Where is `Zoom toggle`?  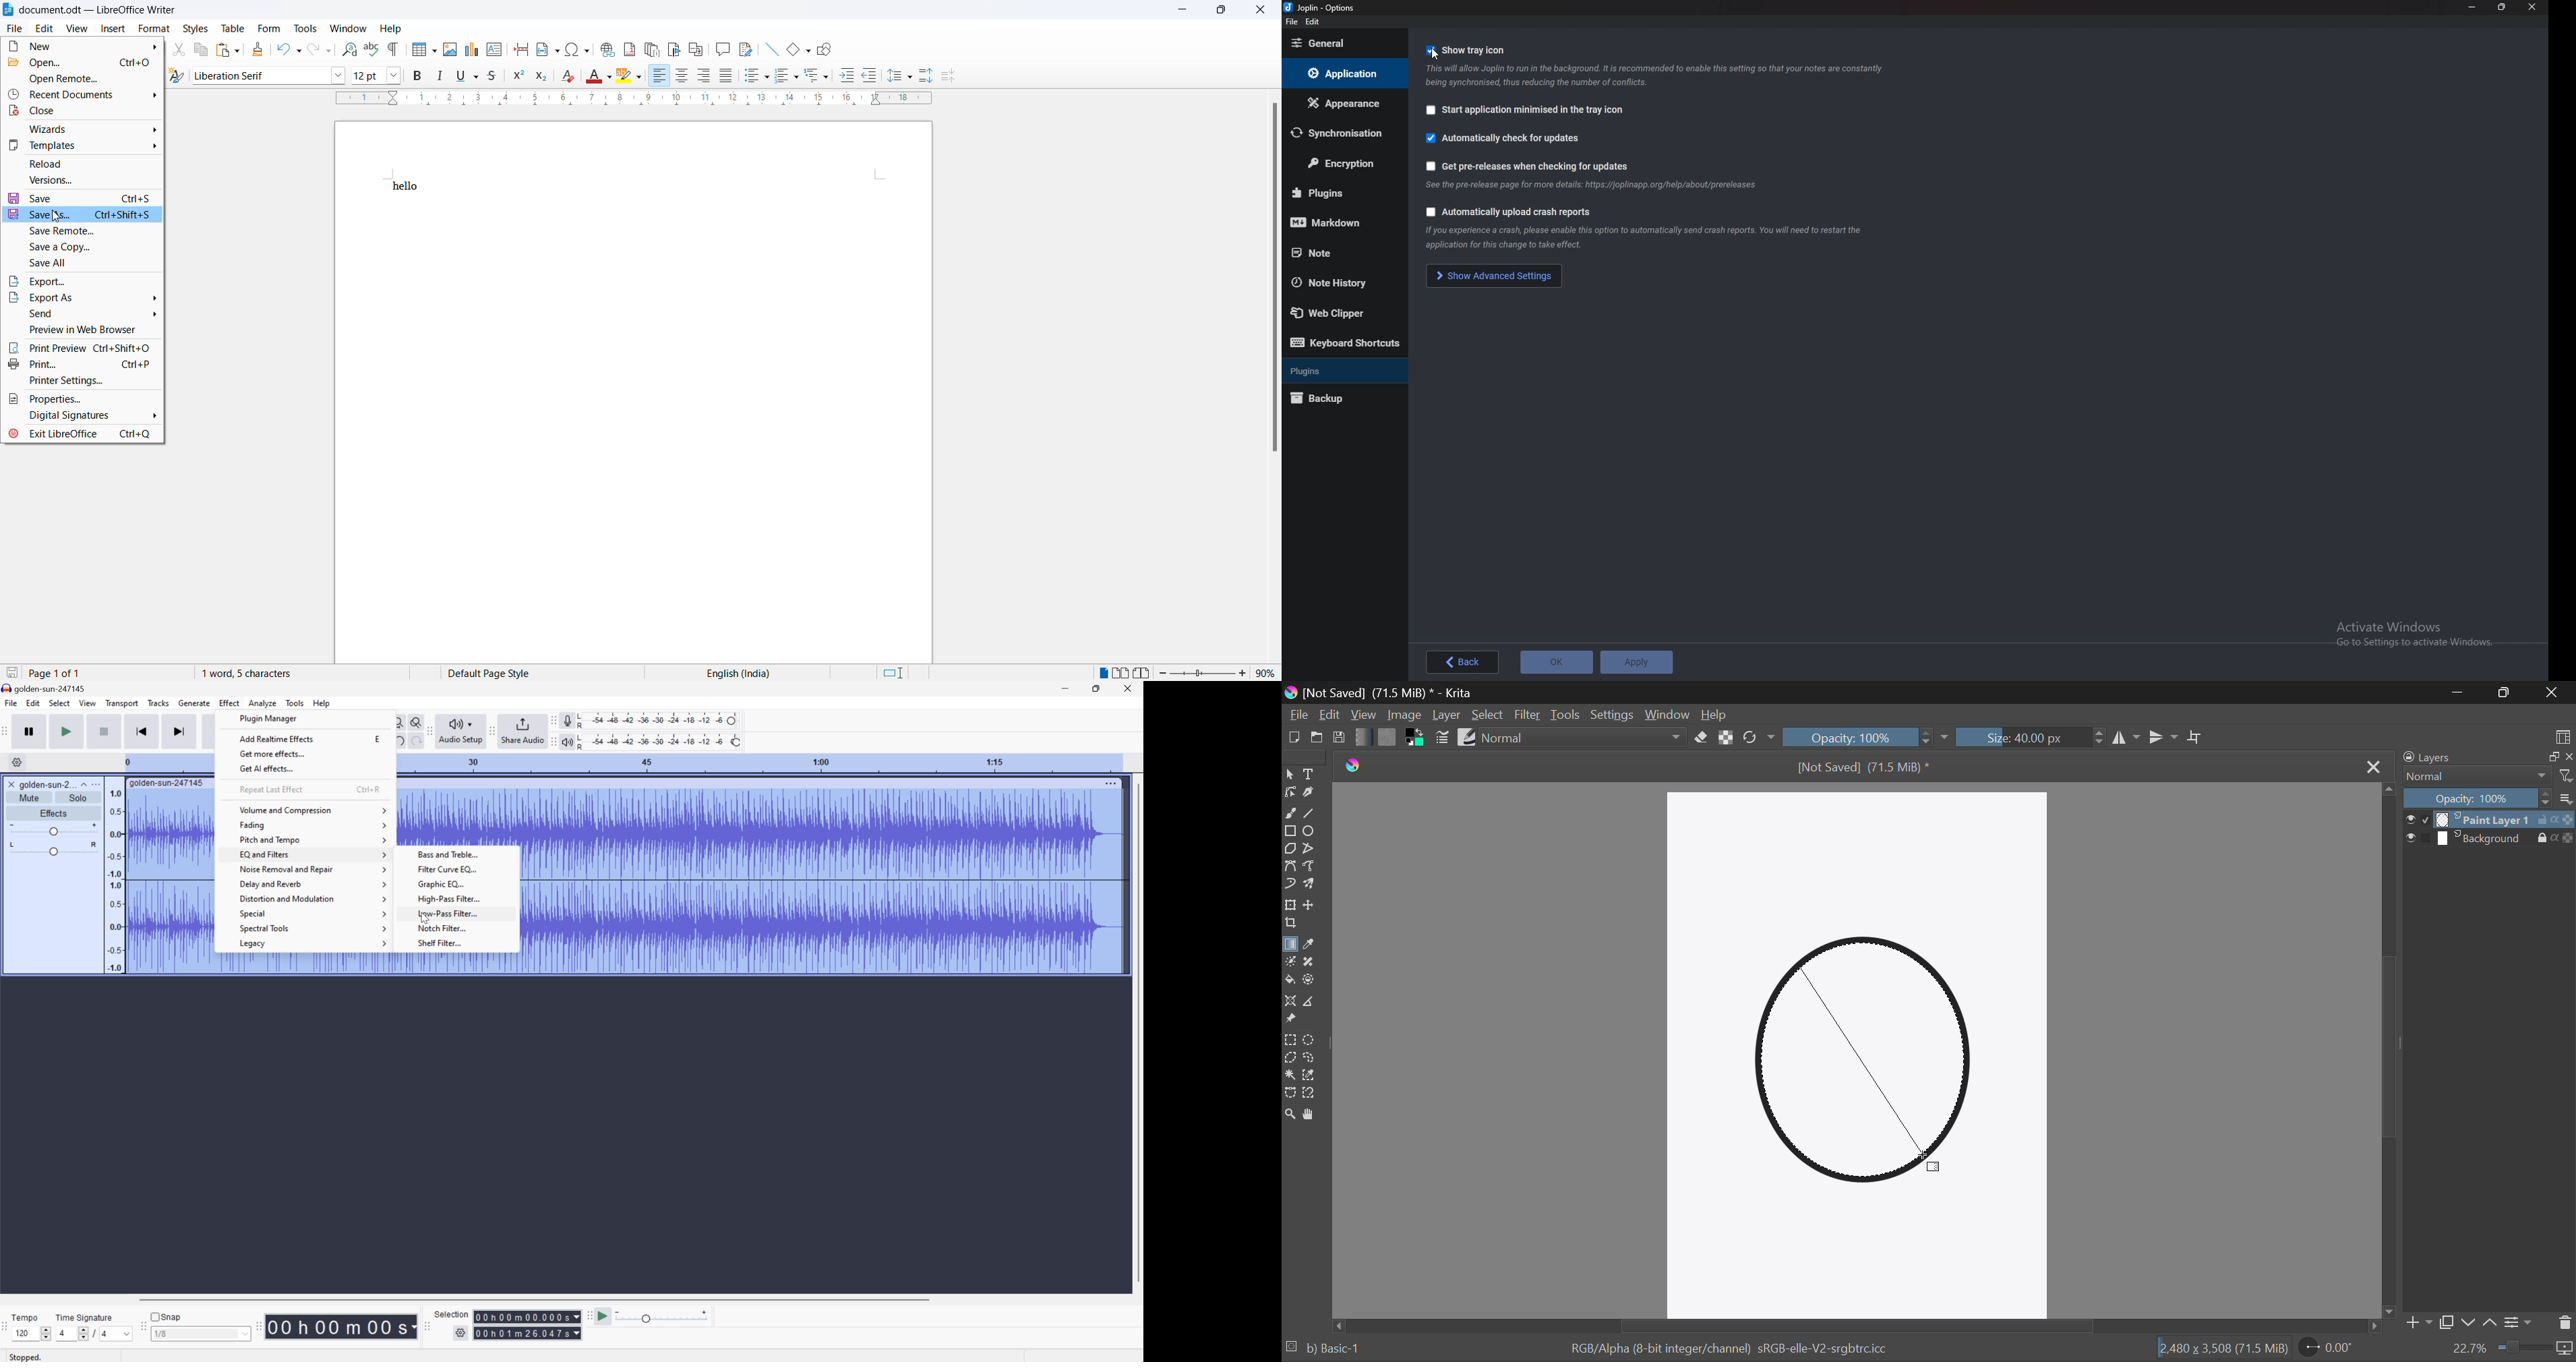 Zoom toggle is located at coordinates (412, 720).